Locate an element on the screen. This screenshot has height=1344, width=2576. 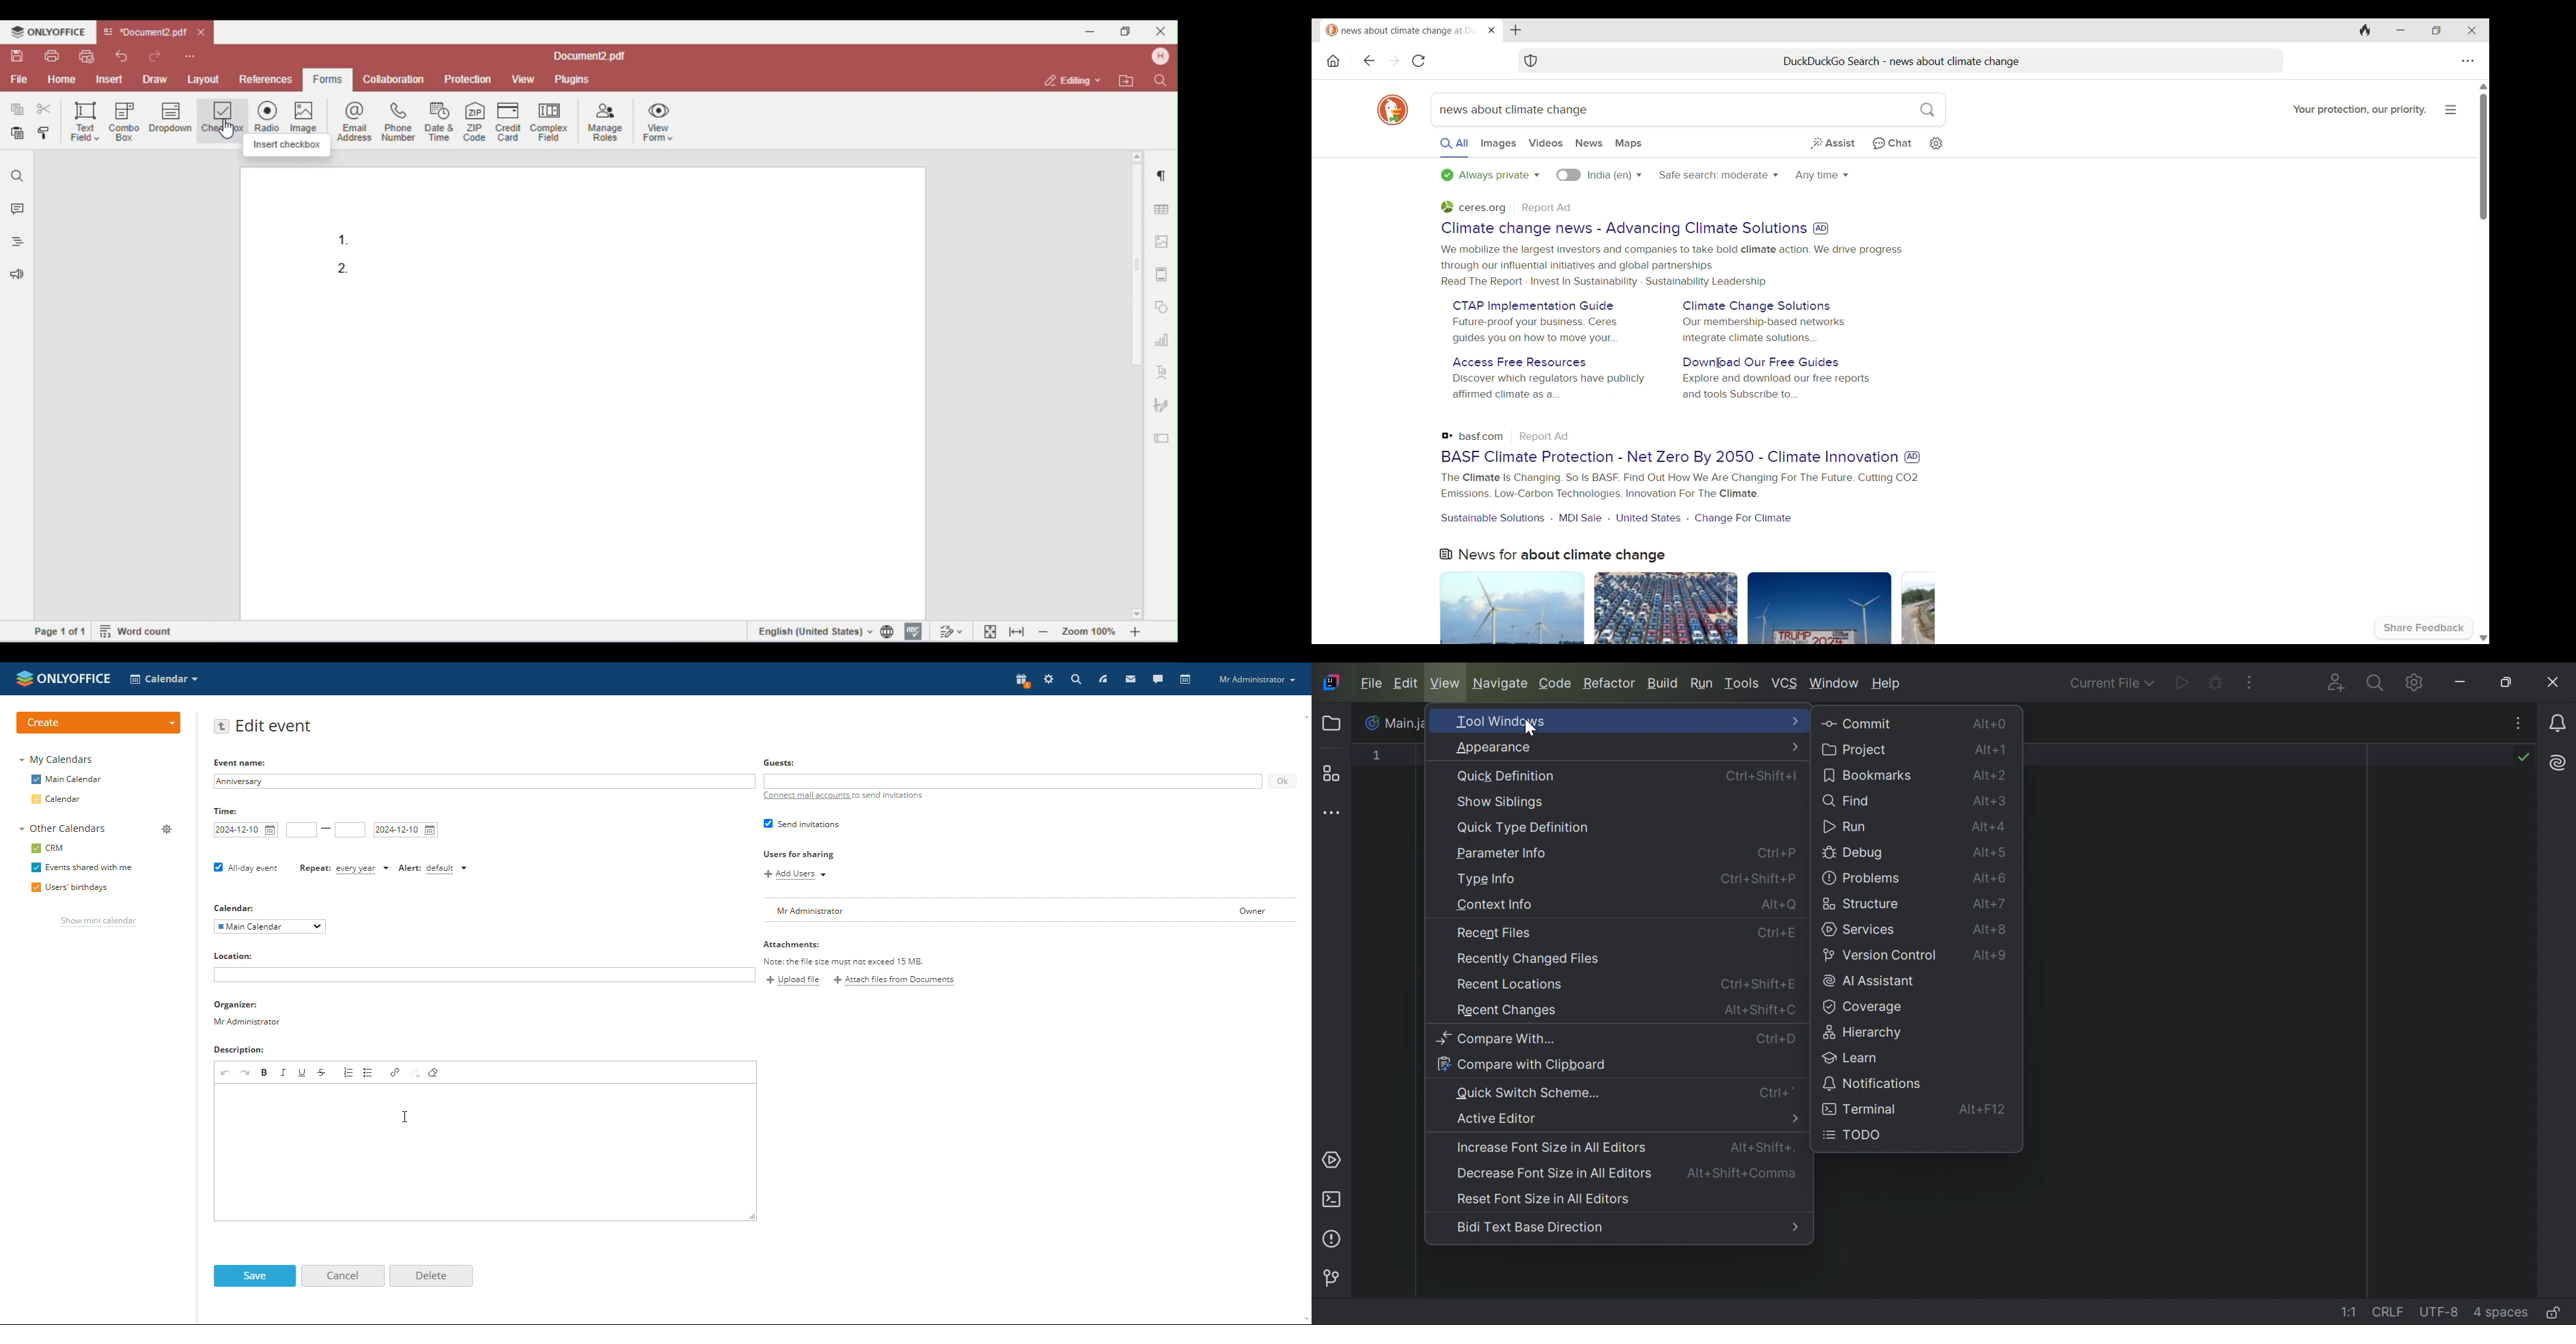
add event name is located at coordinates (483, 781).